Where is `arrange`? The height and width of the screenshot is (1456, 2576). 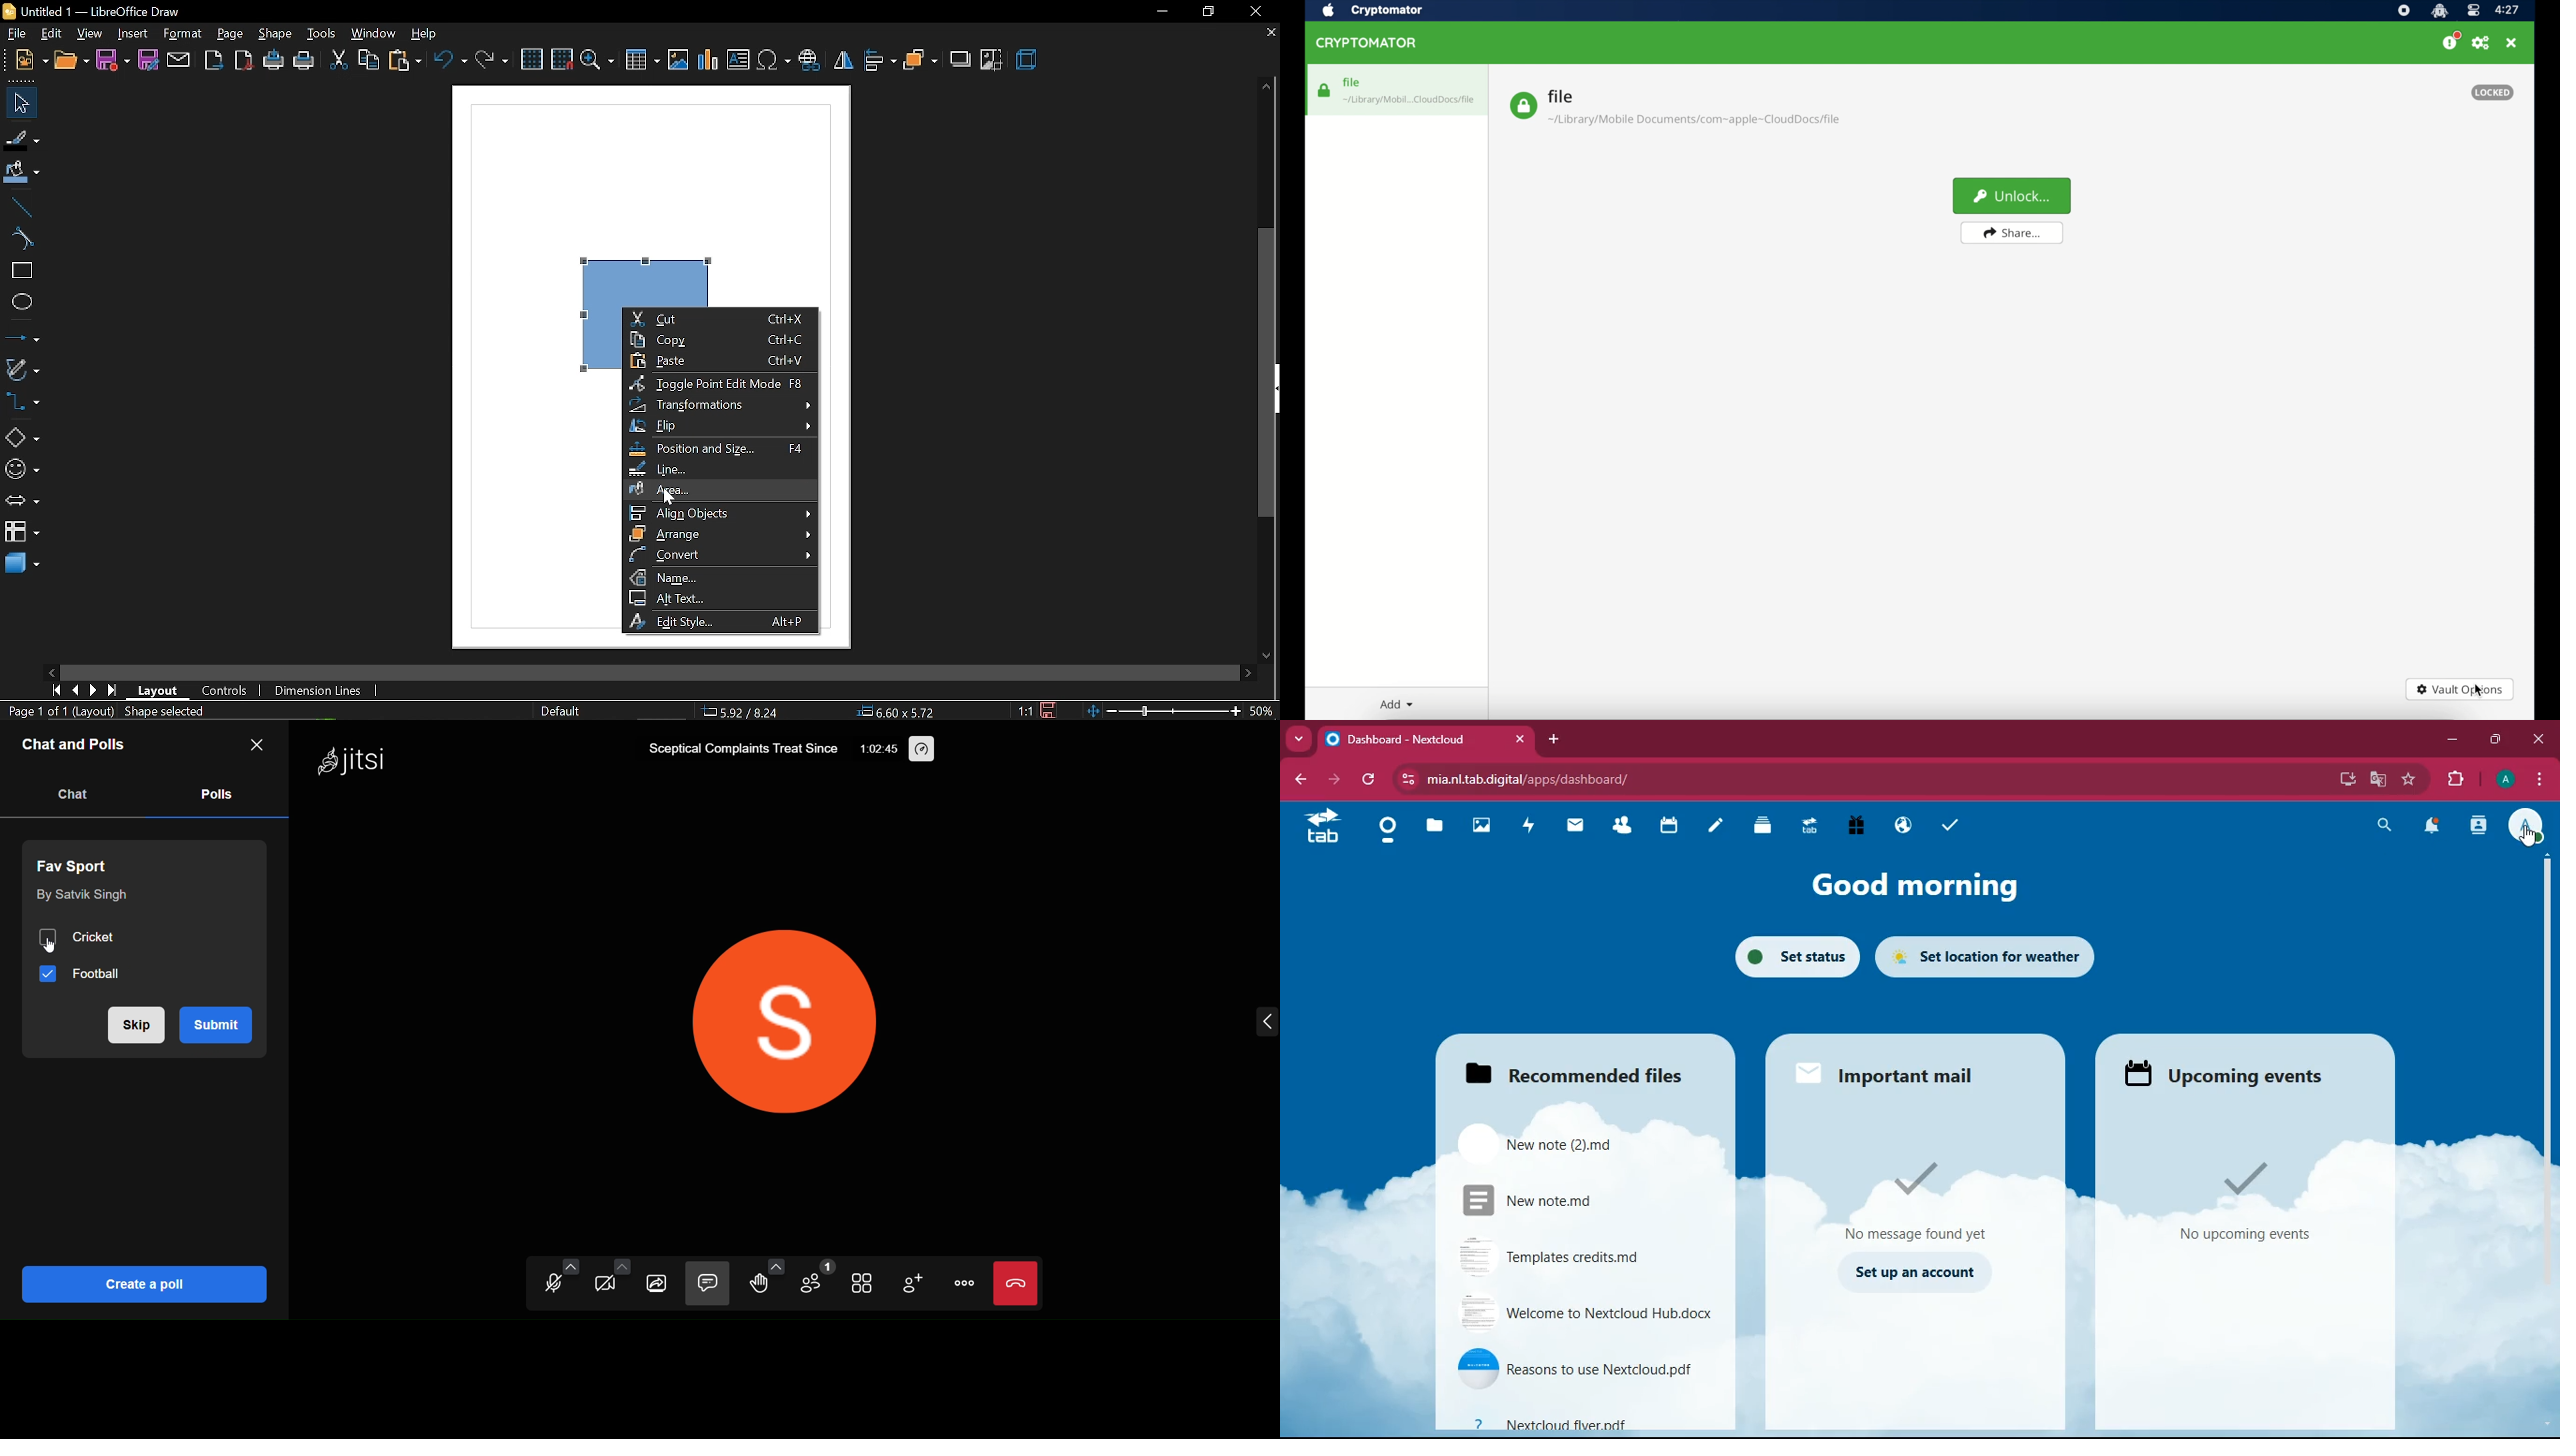
arrange is located at coordinates (920, 61).